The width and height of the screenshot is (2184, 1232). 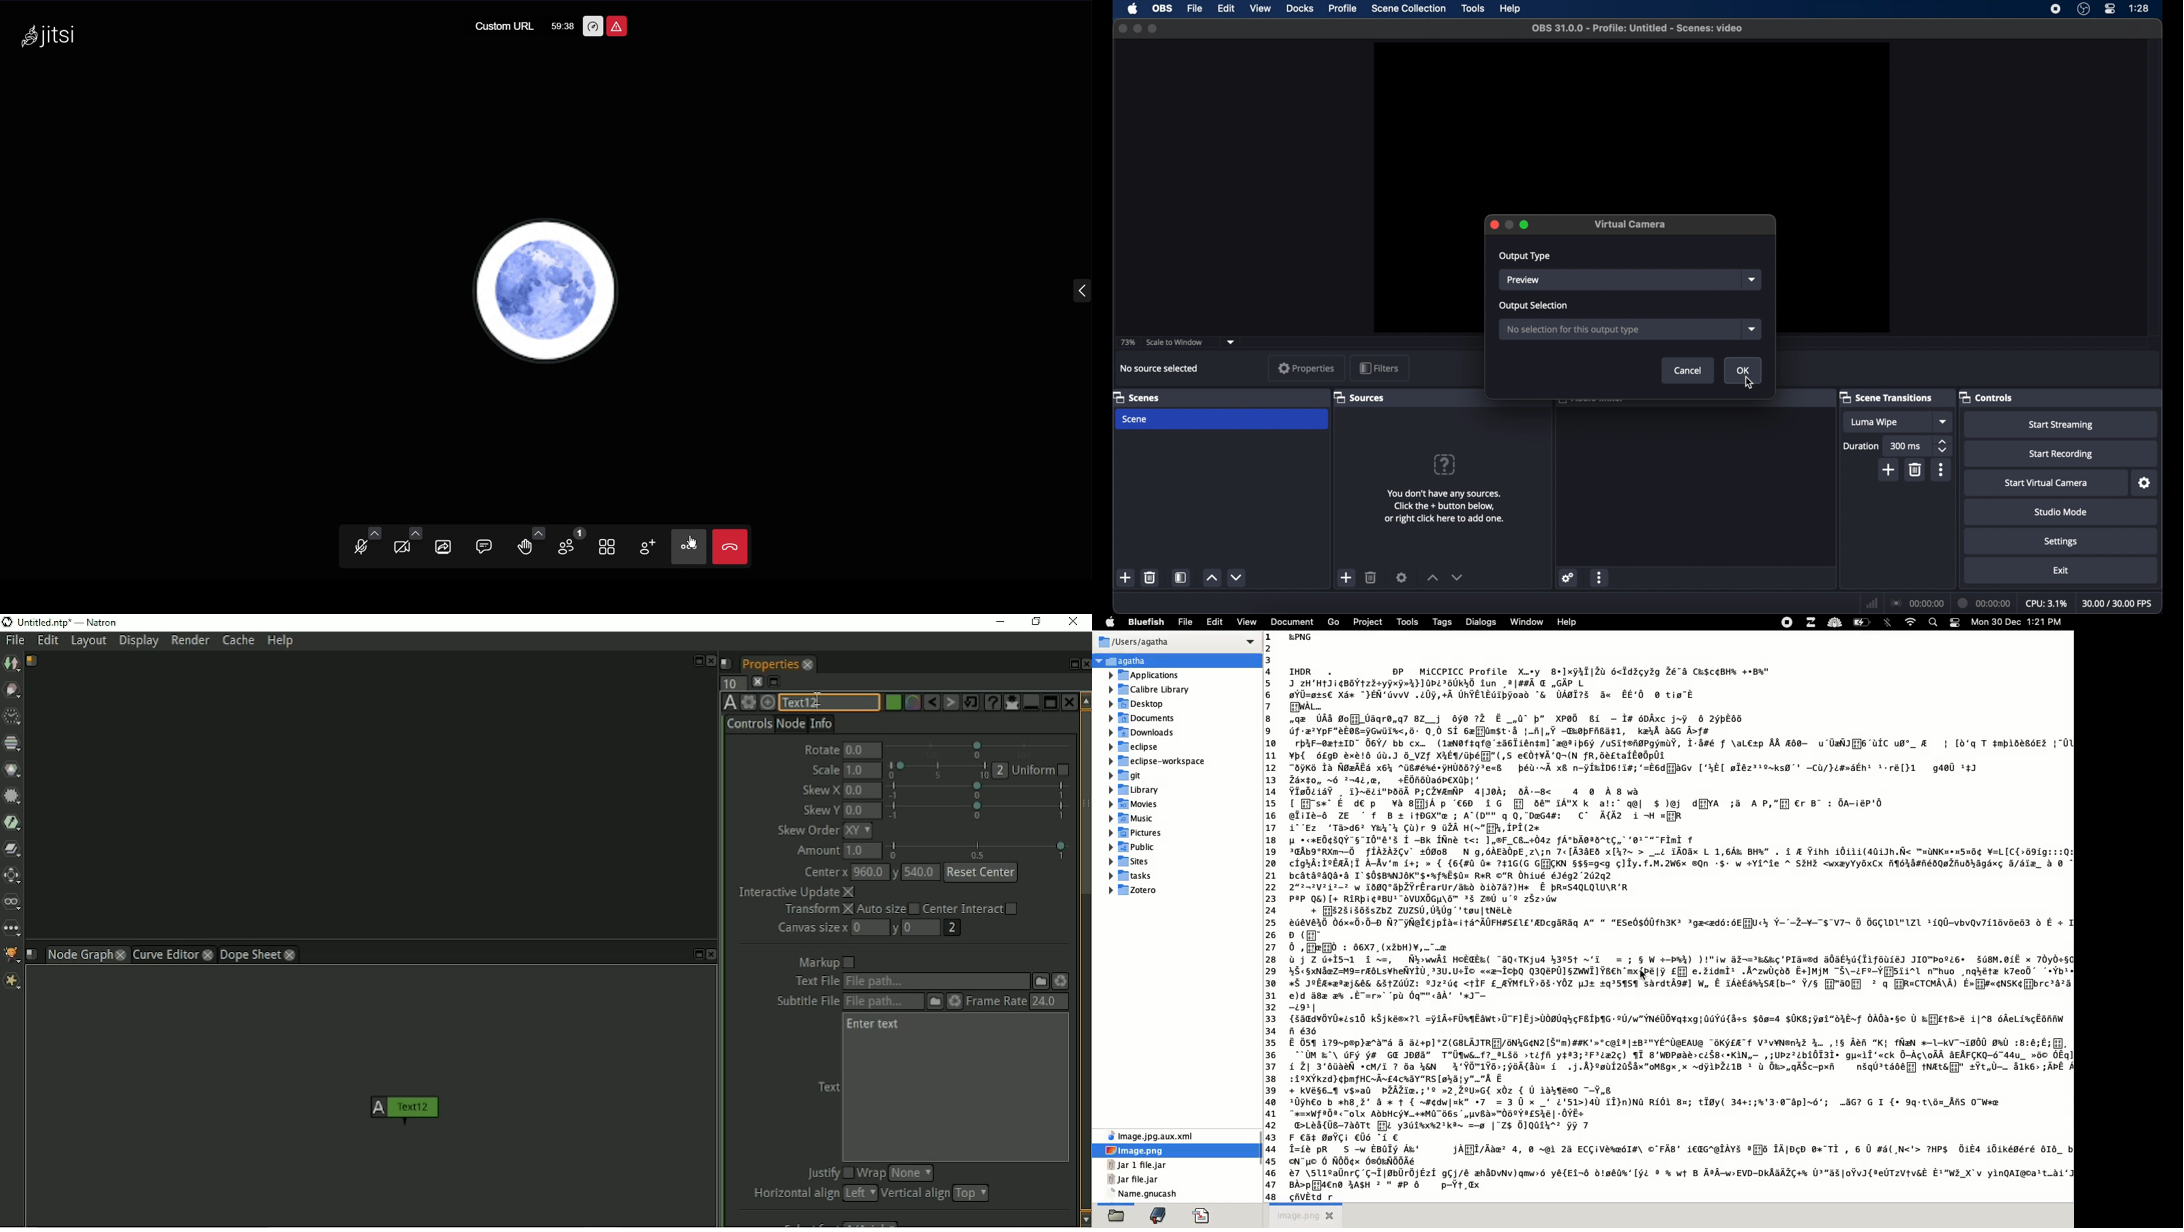 I want to click on scene collection, so click(x=1408, y=9).